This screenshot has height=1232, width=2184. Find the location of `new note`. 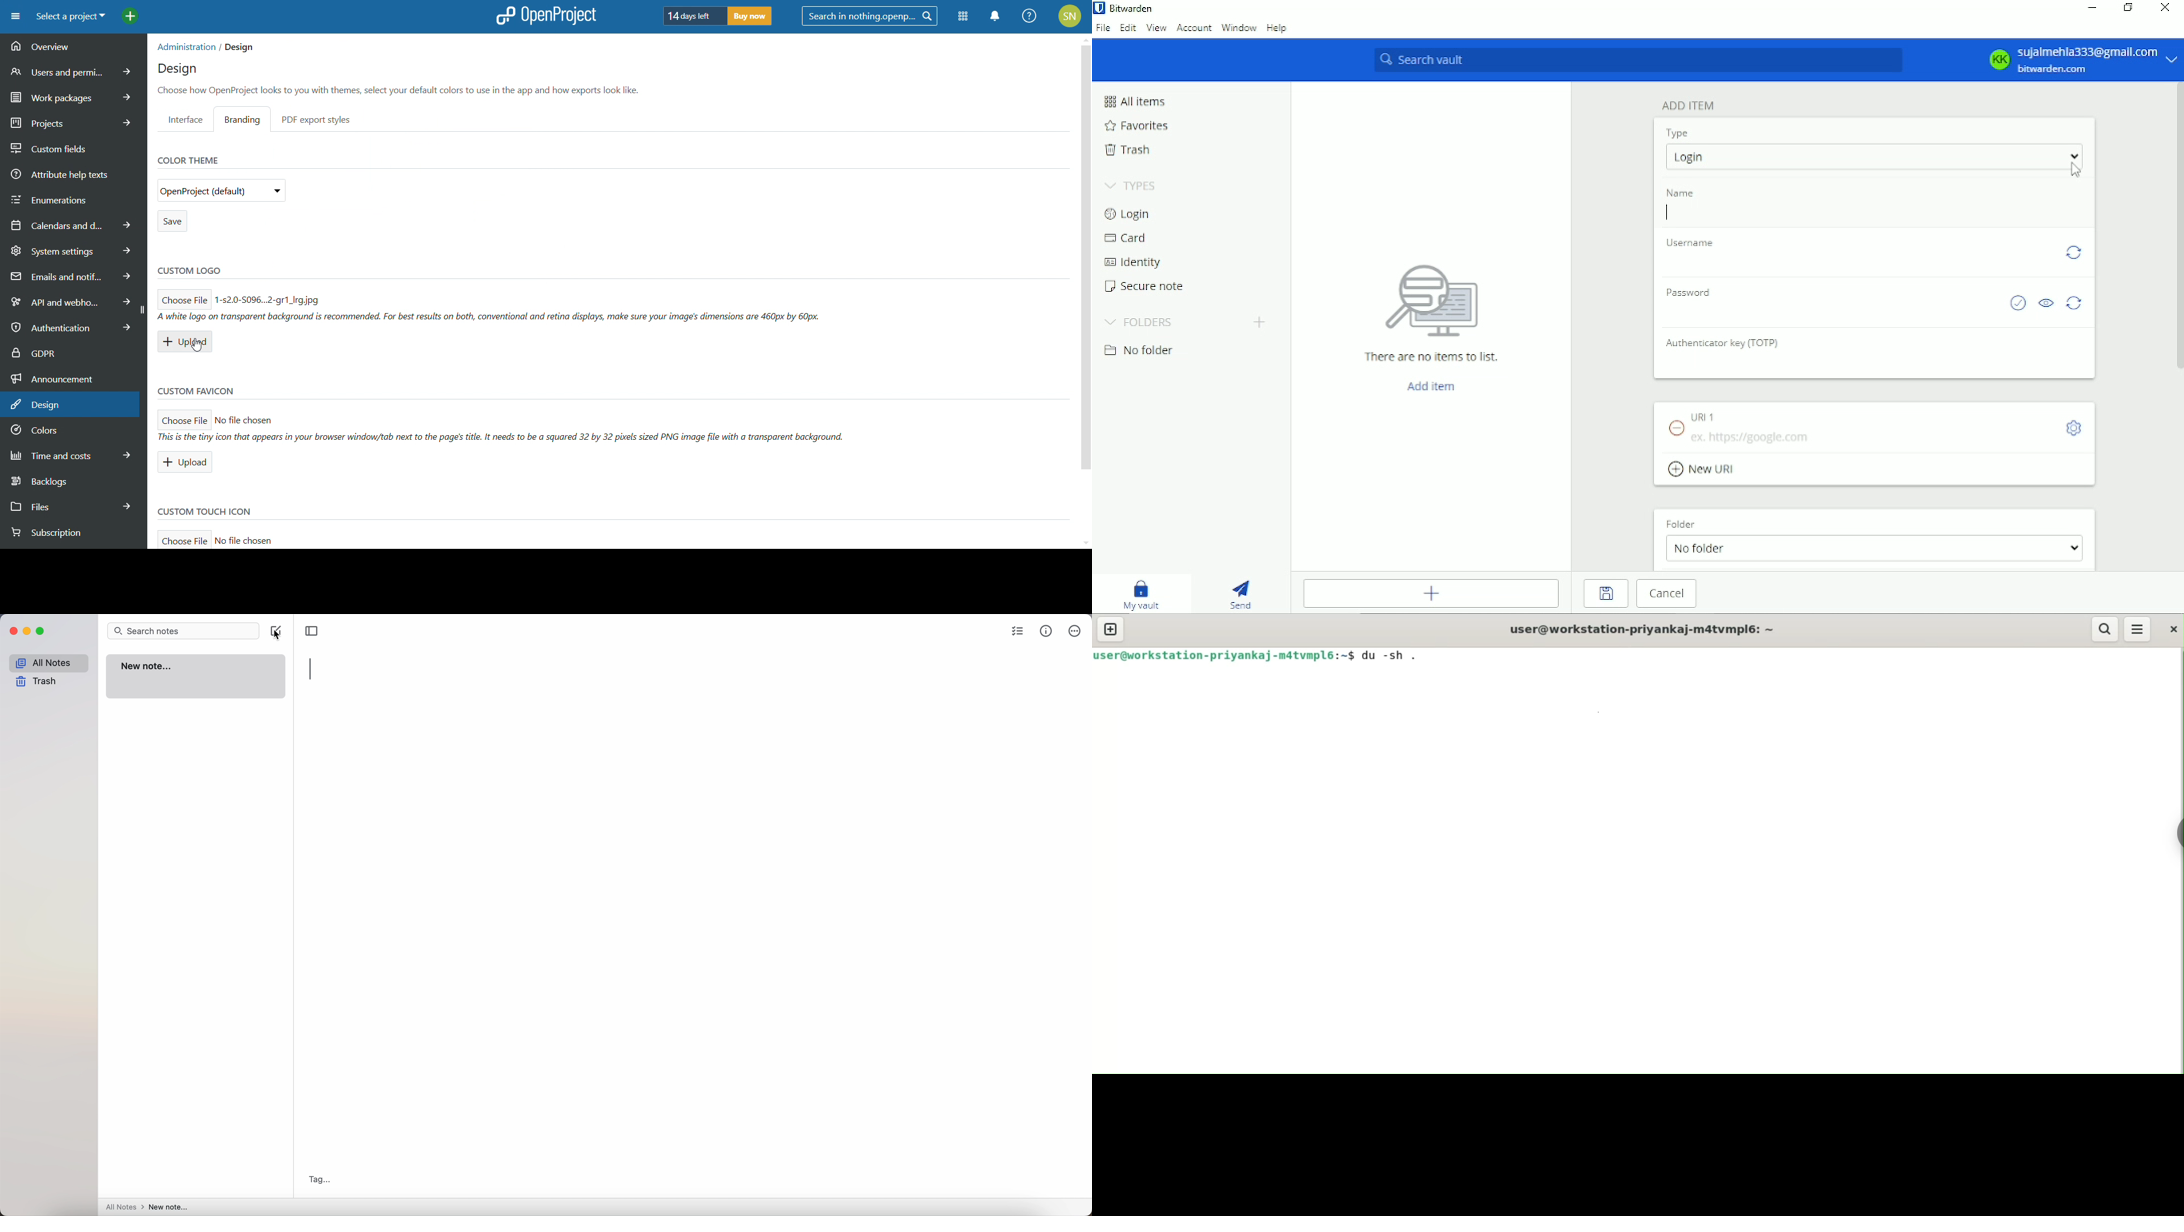

new note is located at coordinates (197, 677).